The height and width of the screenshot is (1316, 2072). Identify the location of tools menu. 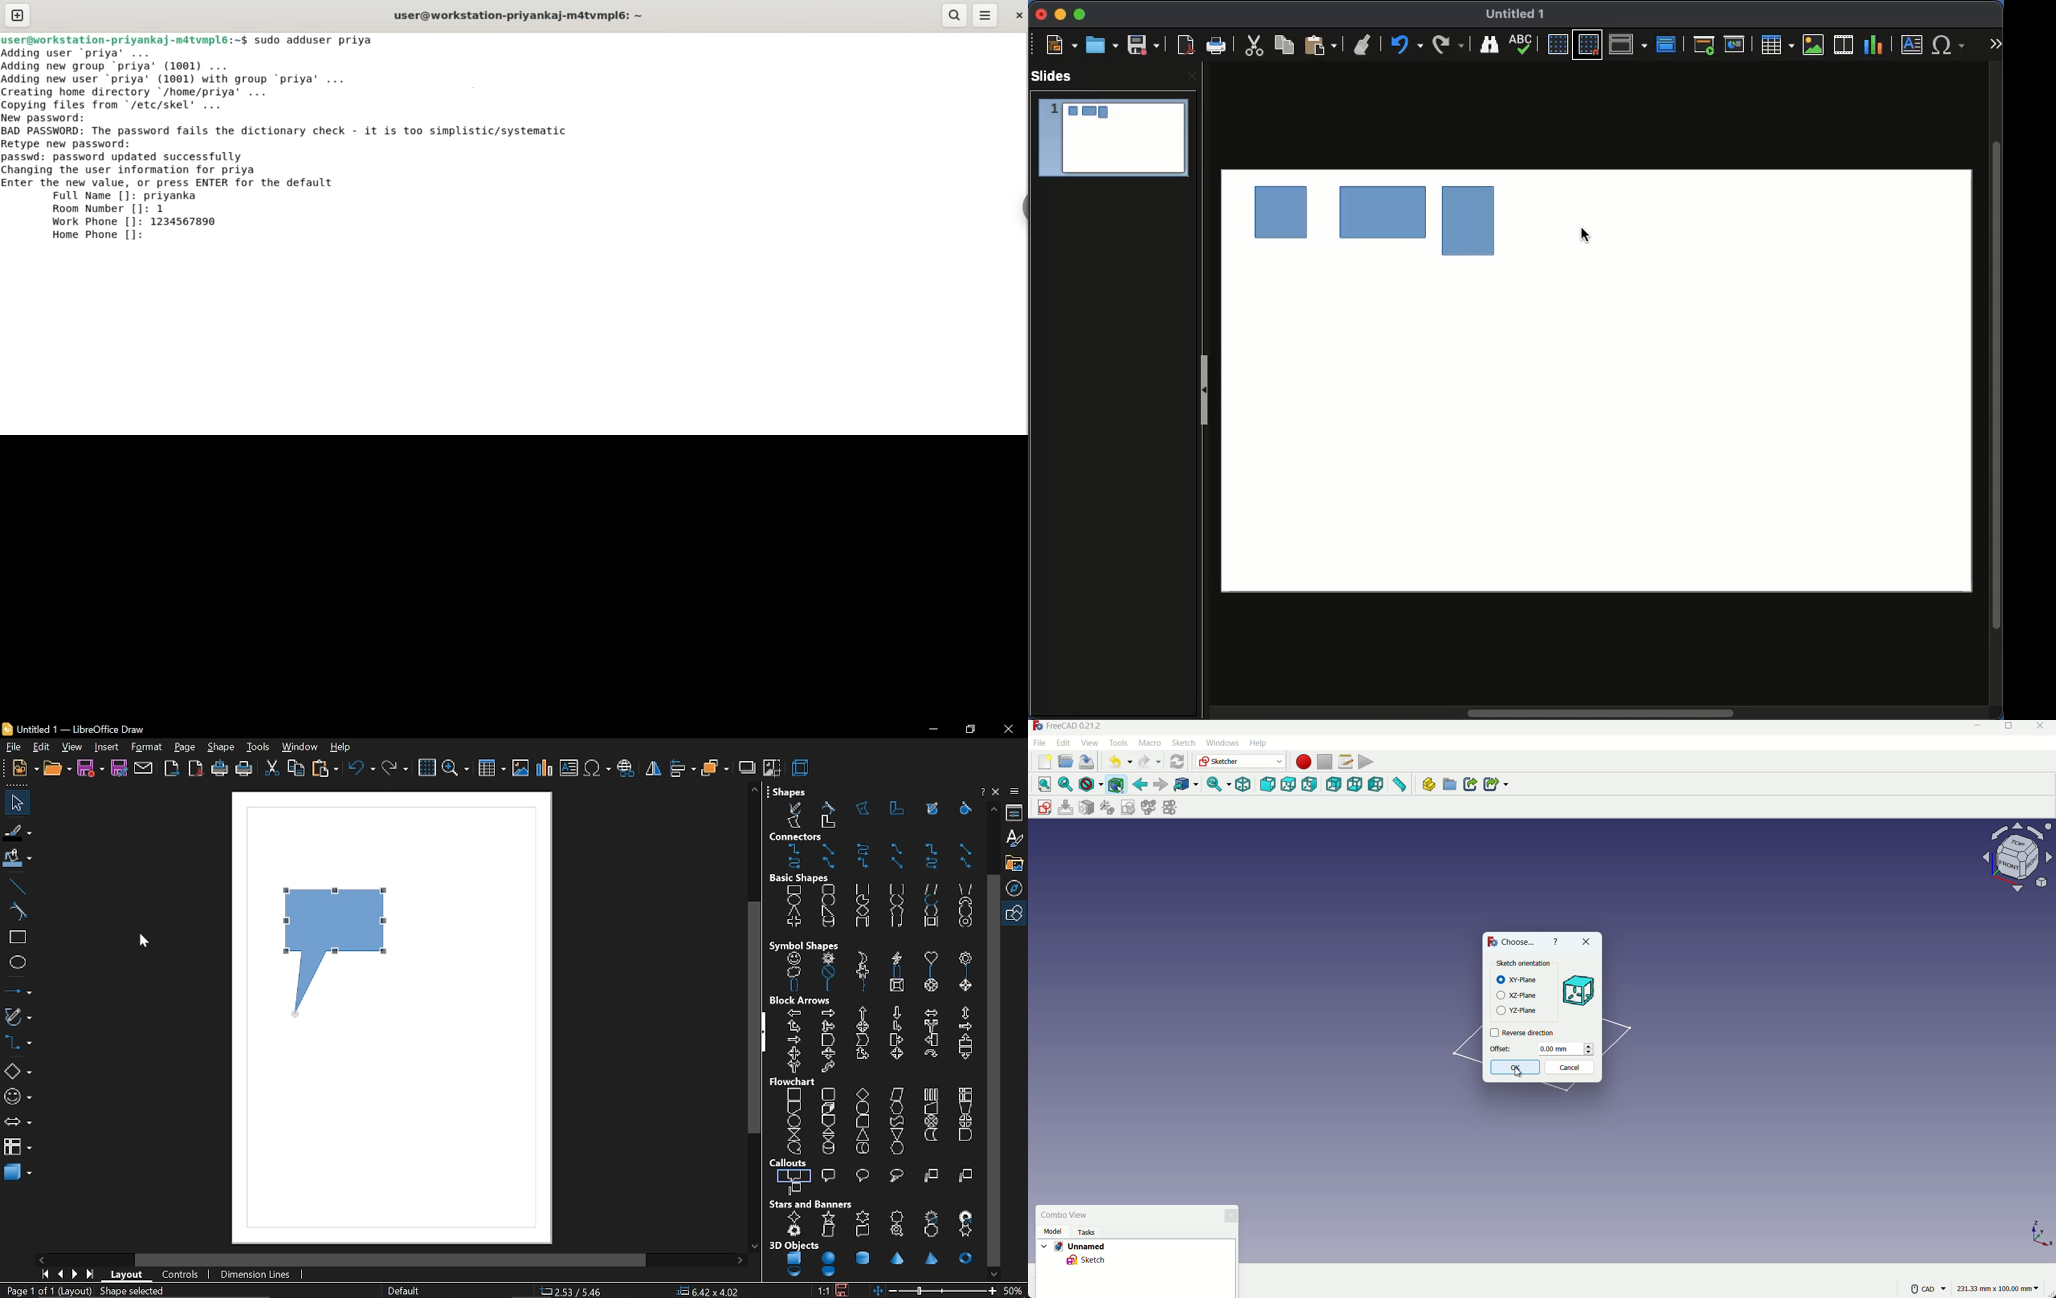
(1119, 743).